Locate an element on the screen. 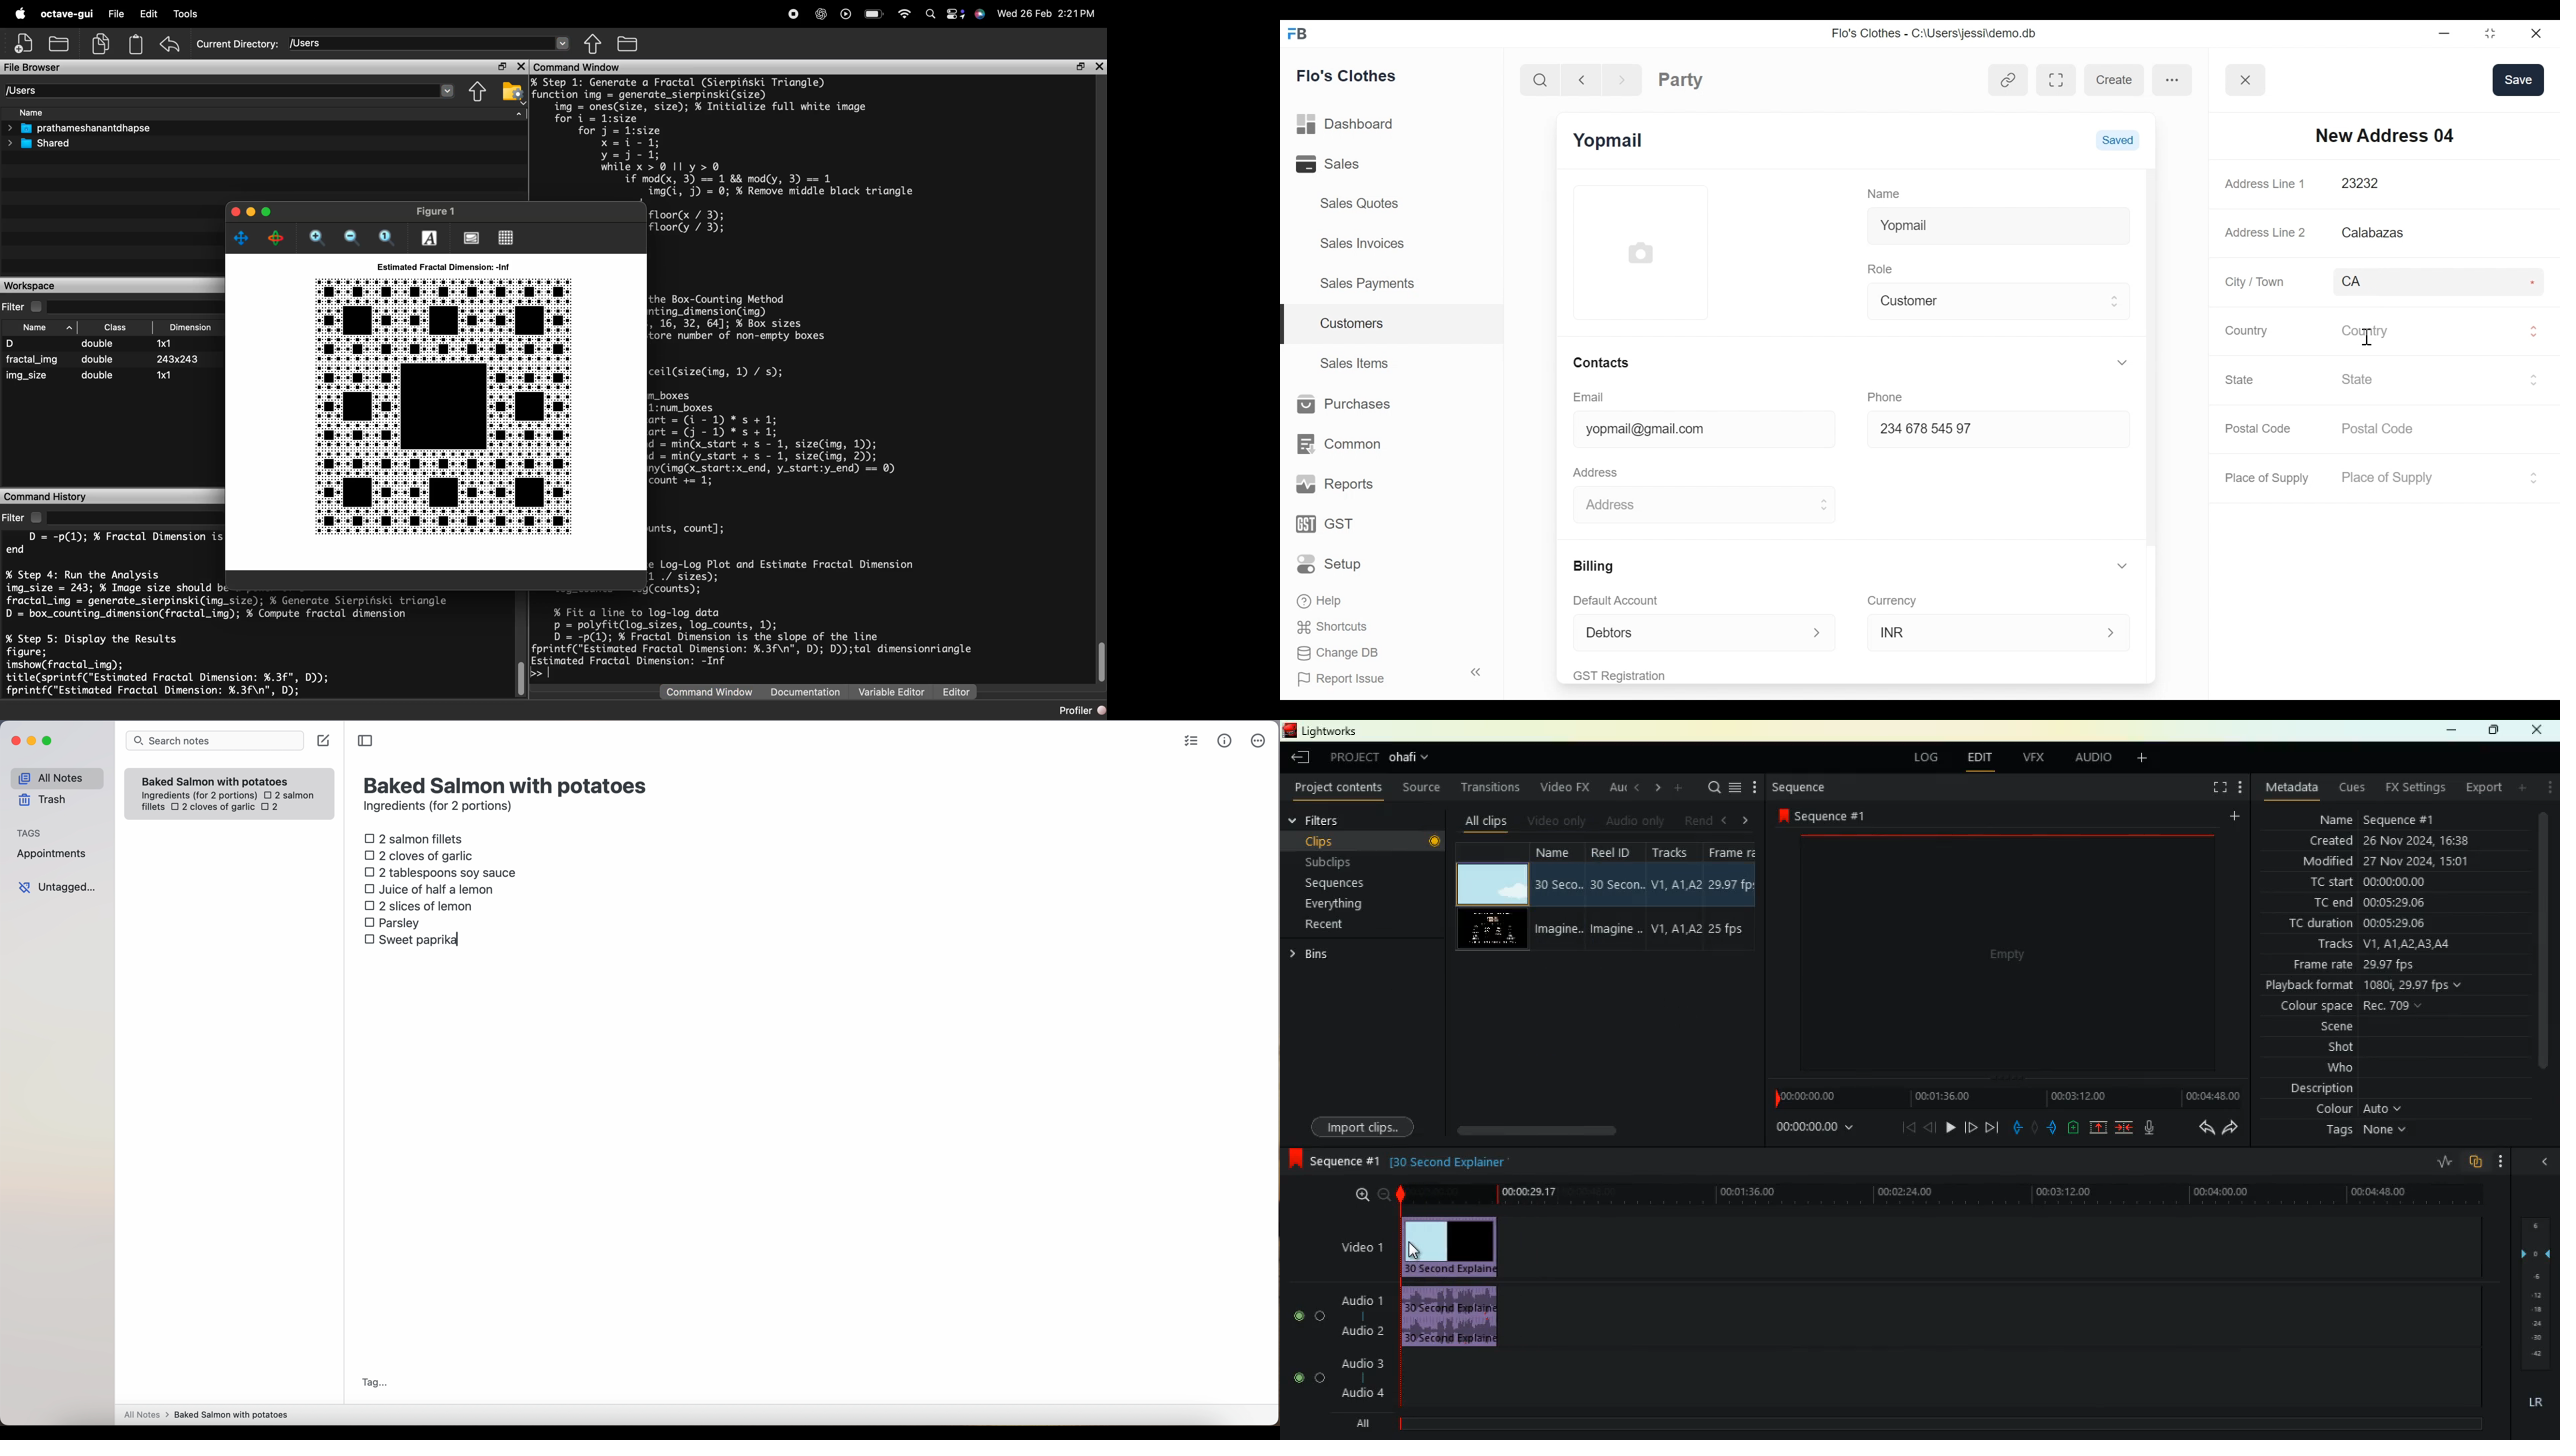 This screenshot has width=2576, height=1456. Mouse Cursor is located at coordinates (1420, 1253).